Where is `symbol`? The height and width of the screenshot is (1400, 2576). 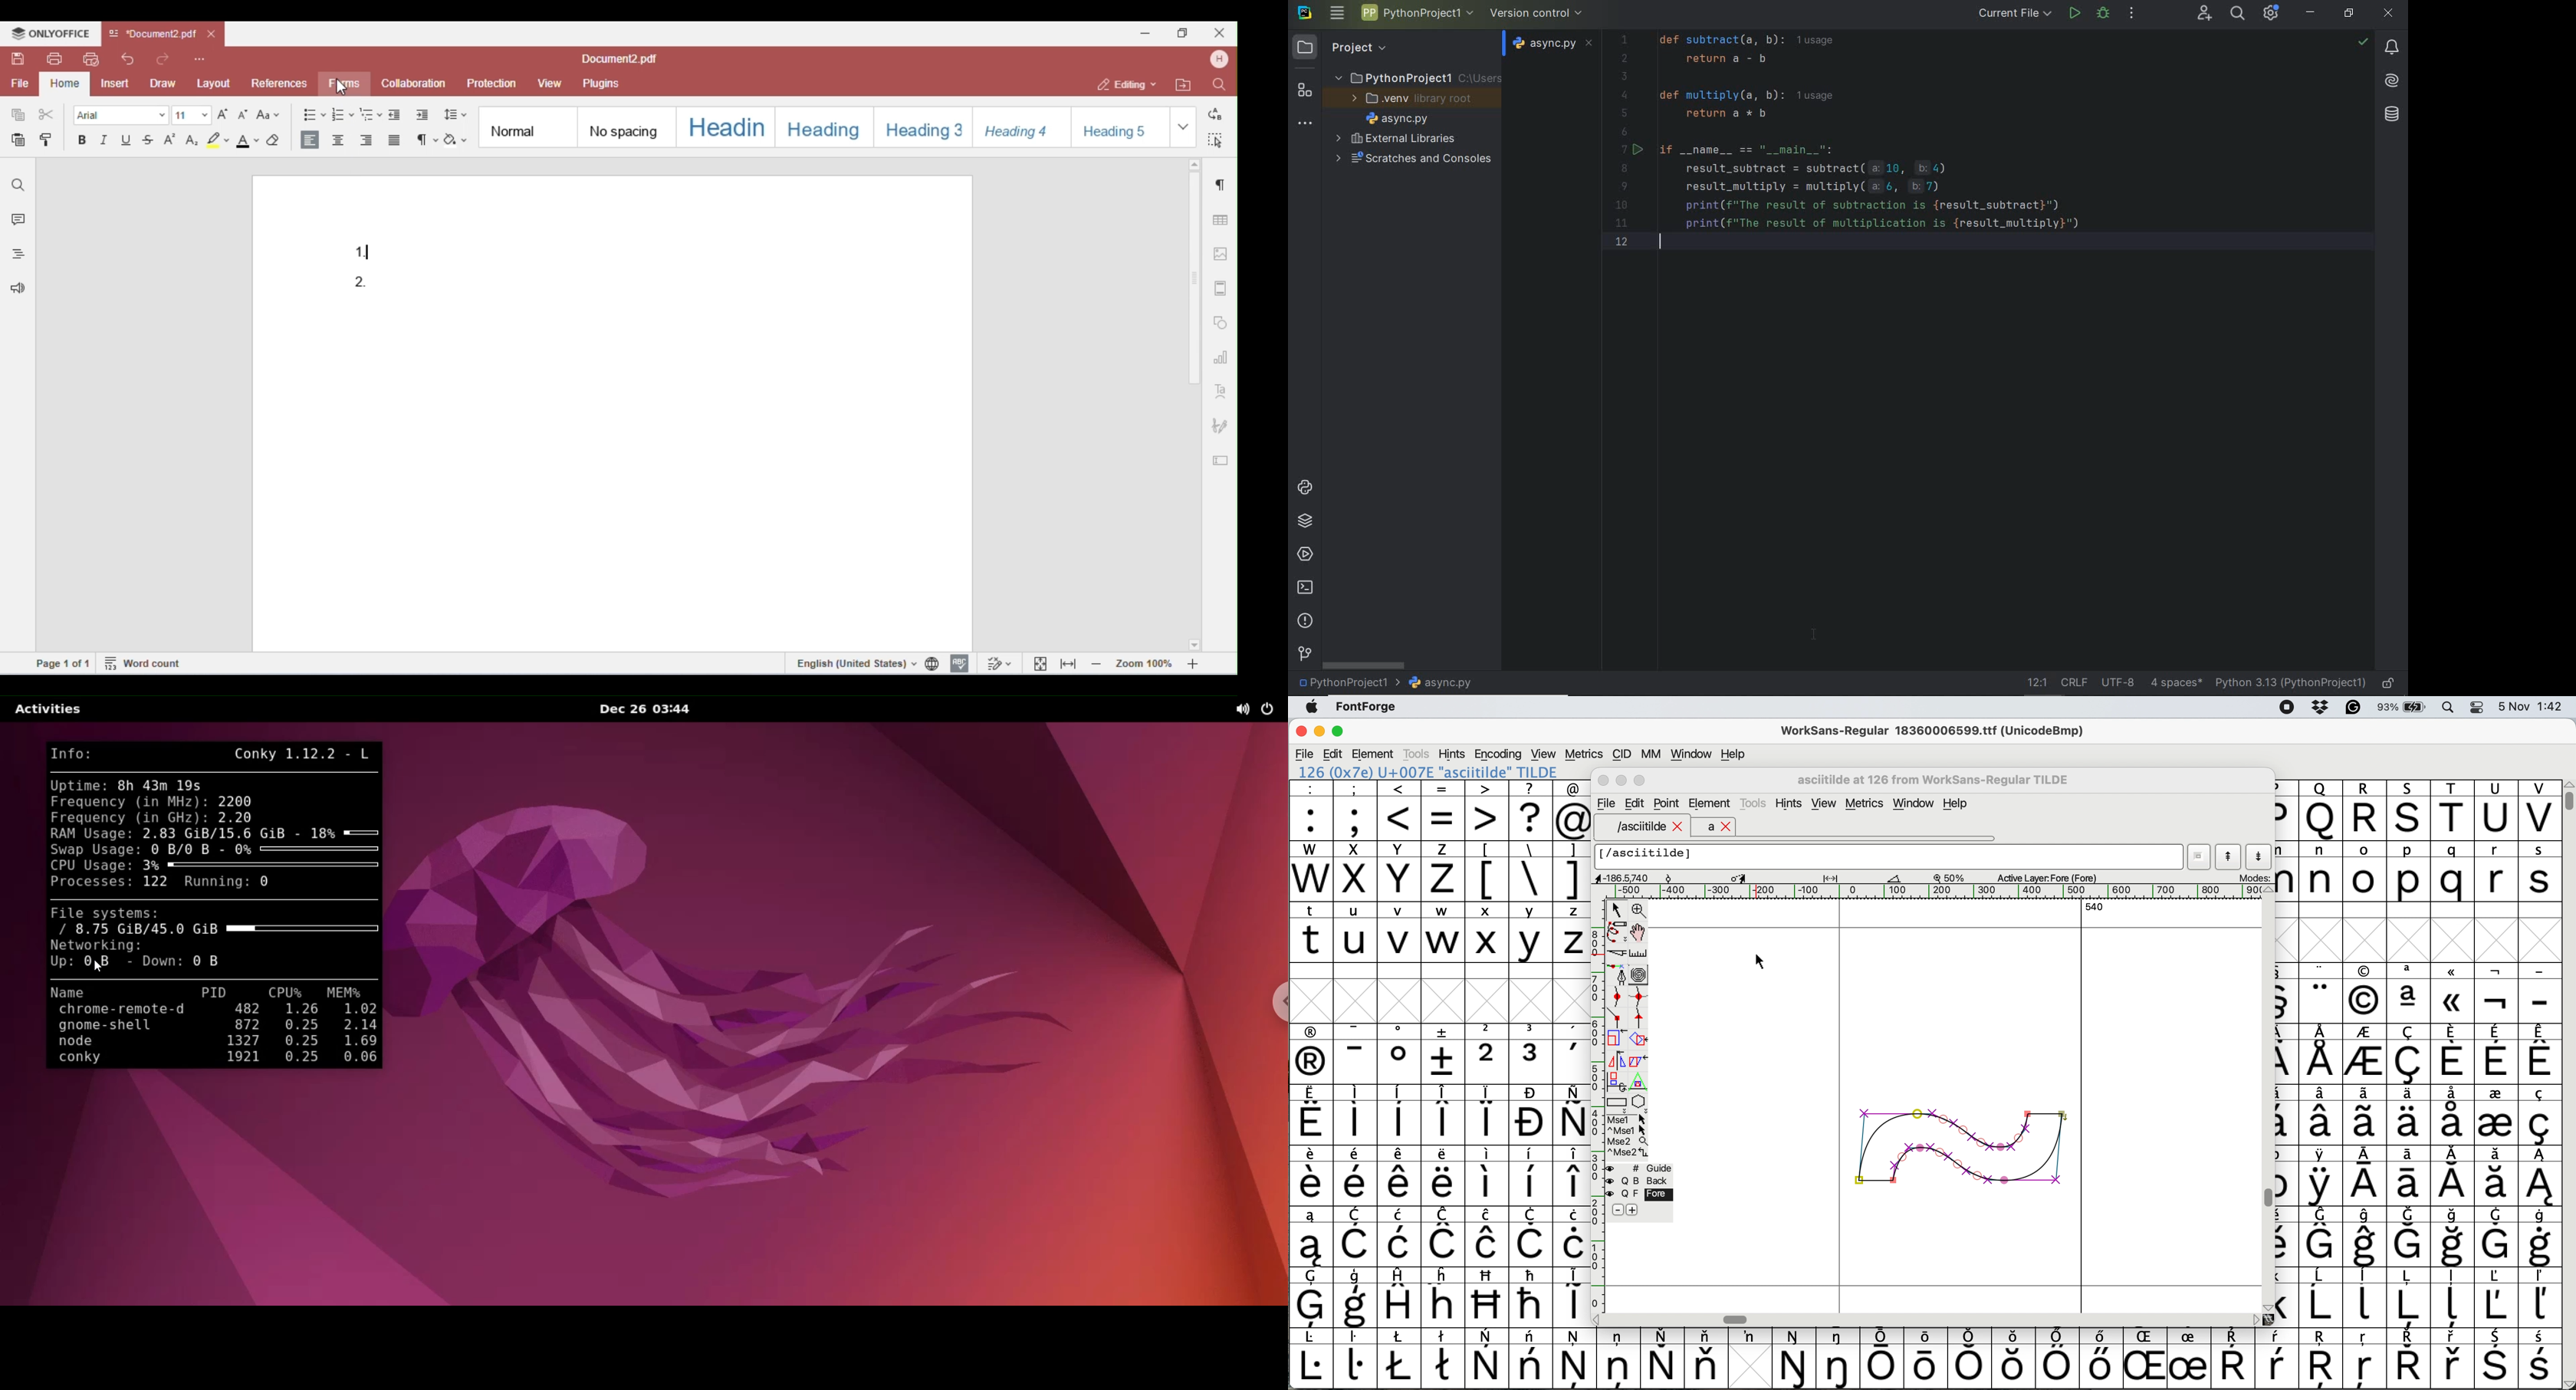
symbol is located at coordinates (2322, 1054).